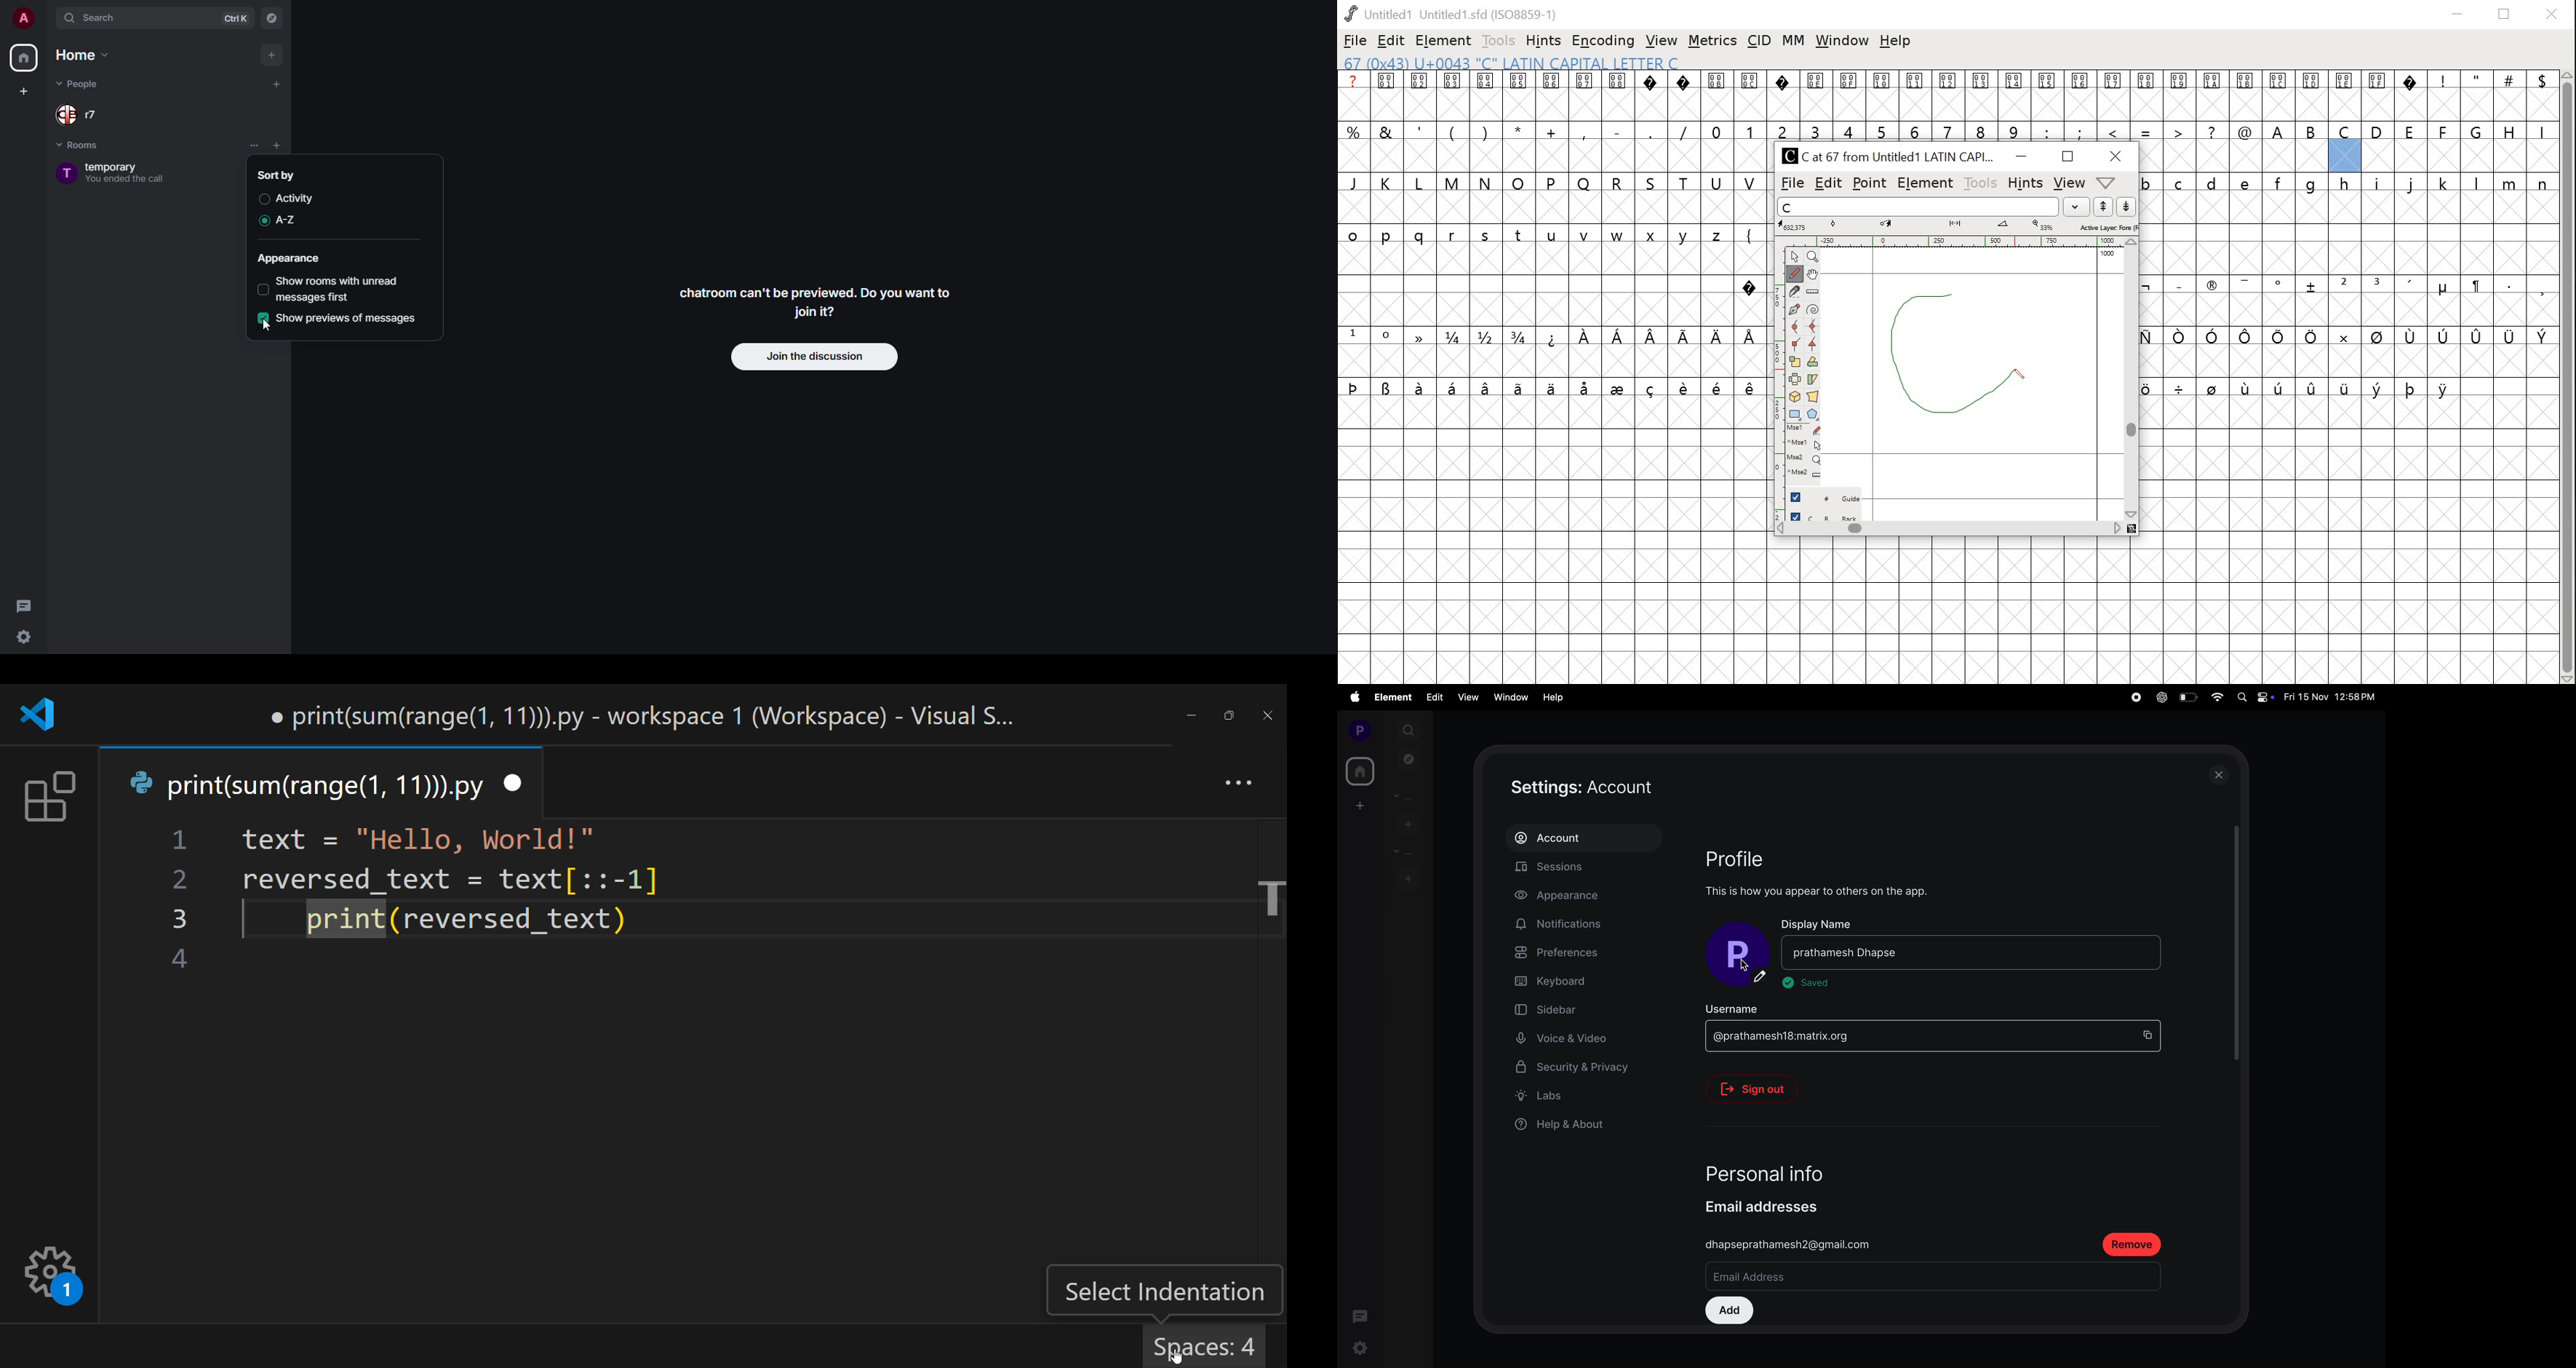  What do you see at coordinates (81, 83) in the screenshot?
I see `people` at bounding box center [81, 83].